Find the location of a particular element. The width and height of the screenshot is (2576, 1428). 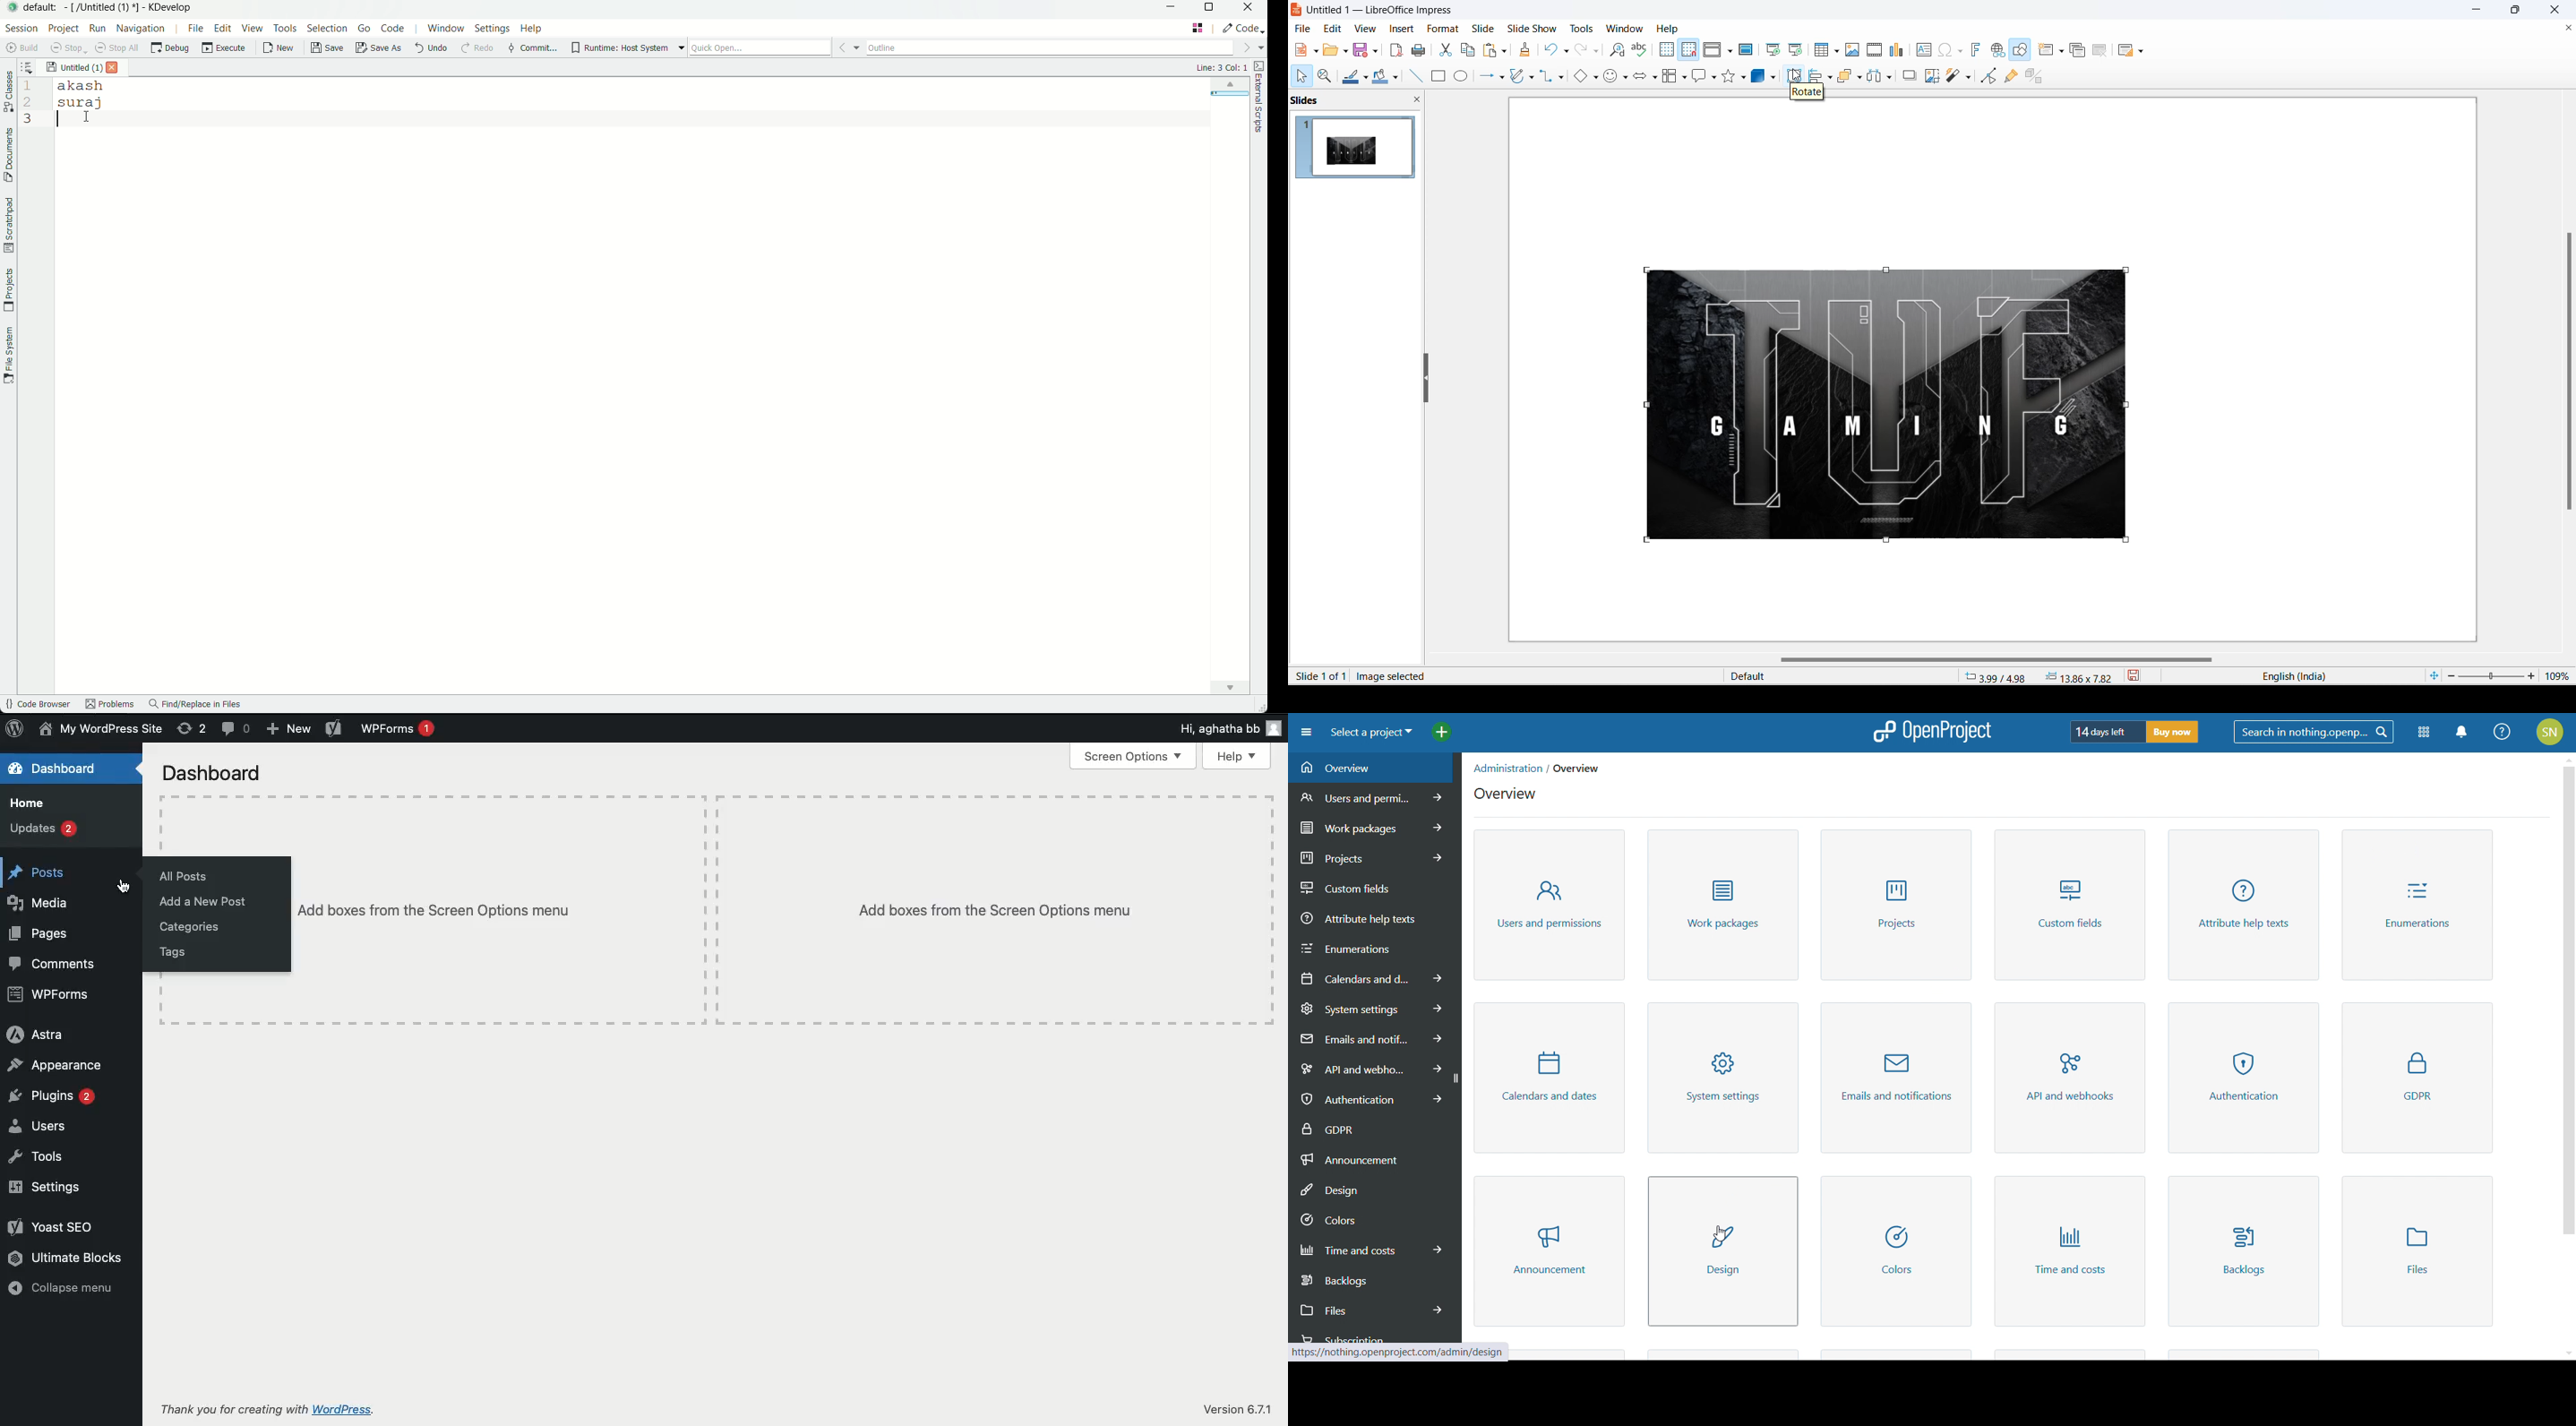

insert hyperlink is located at coordinates (1999, 51).